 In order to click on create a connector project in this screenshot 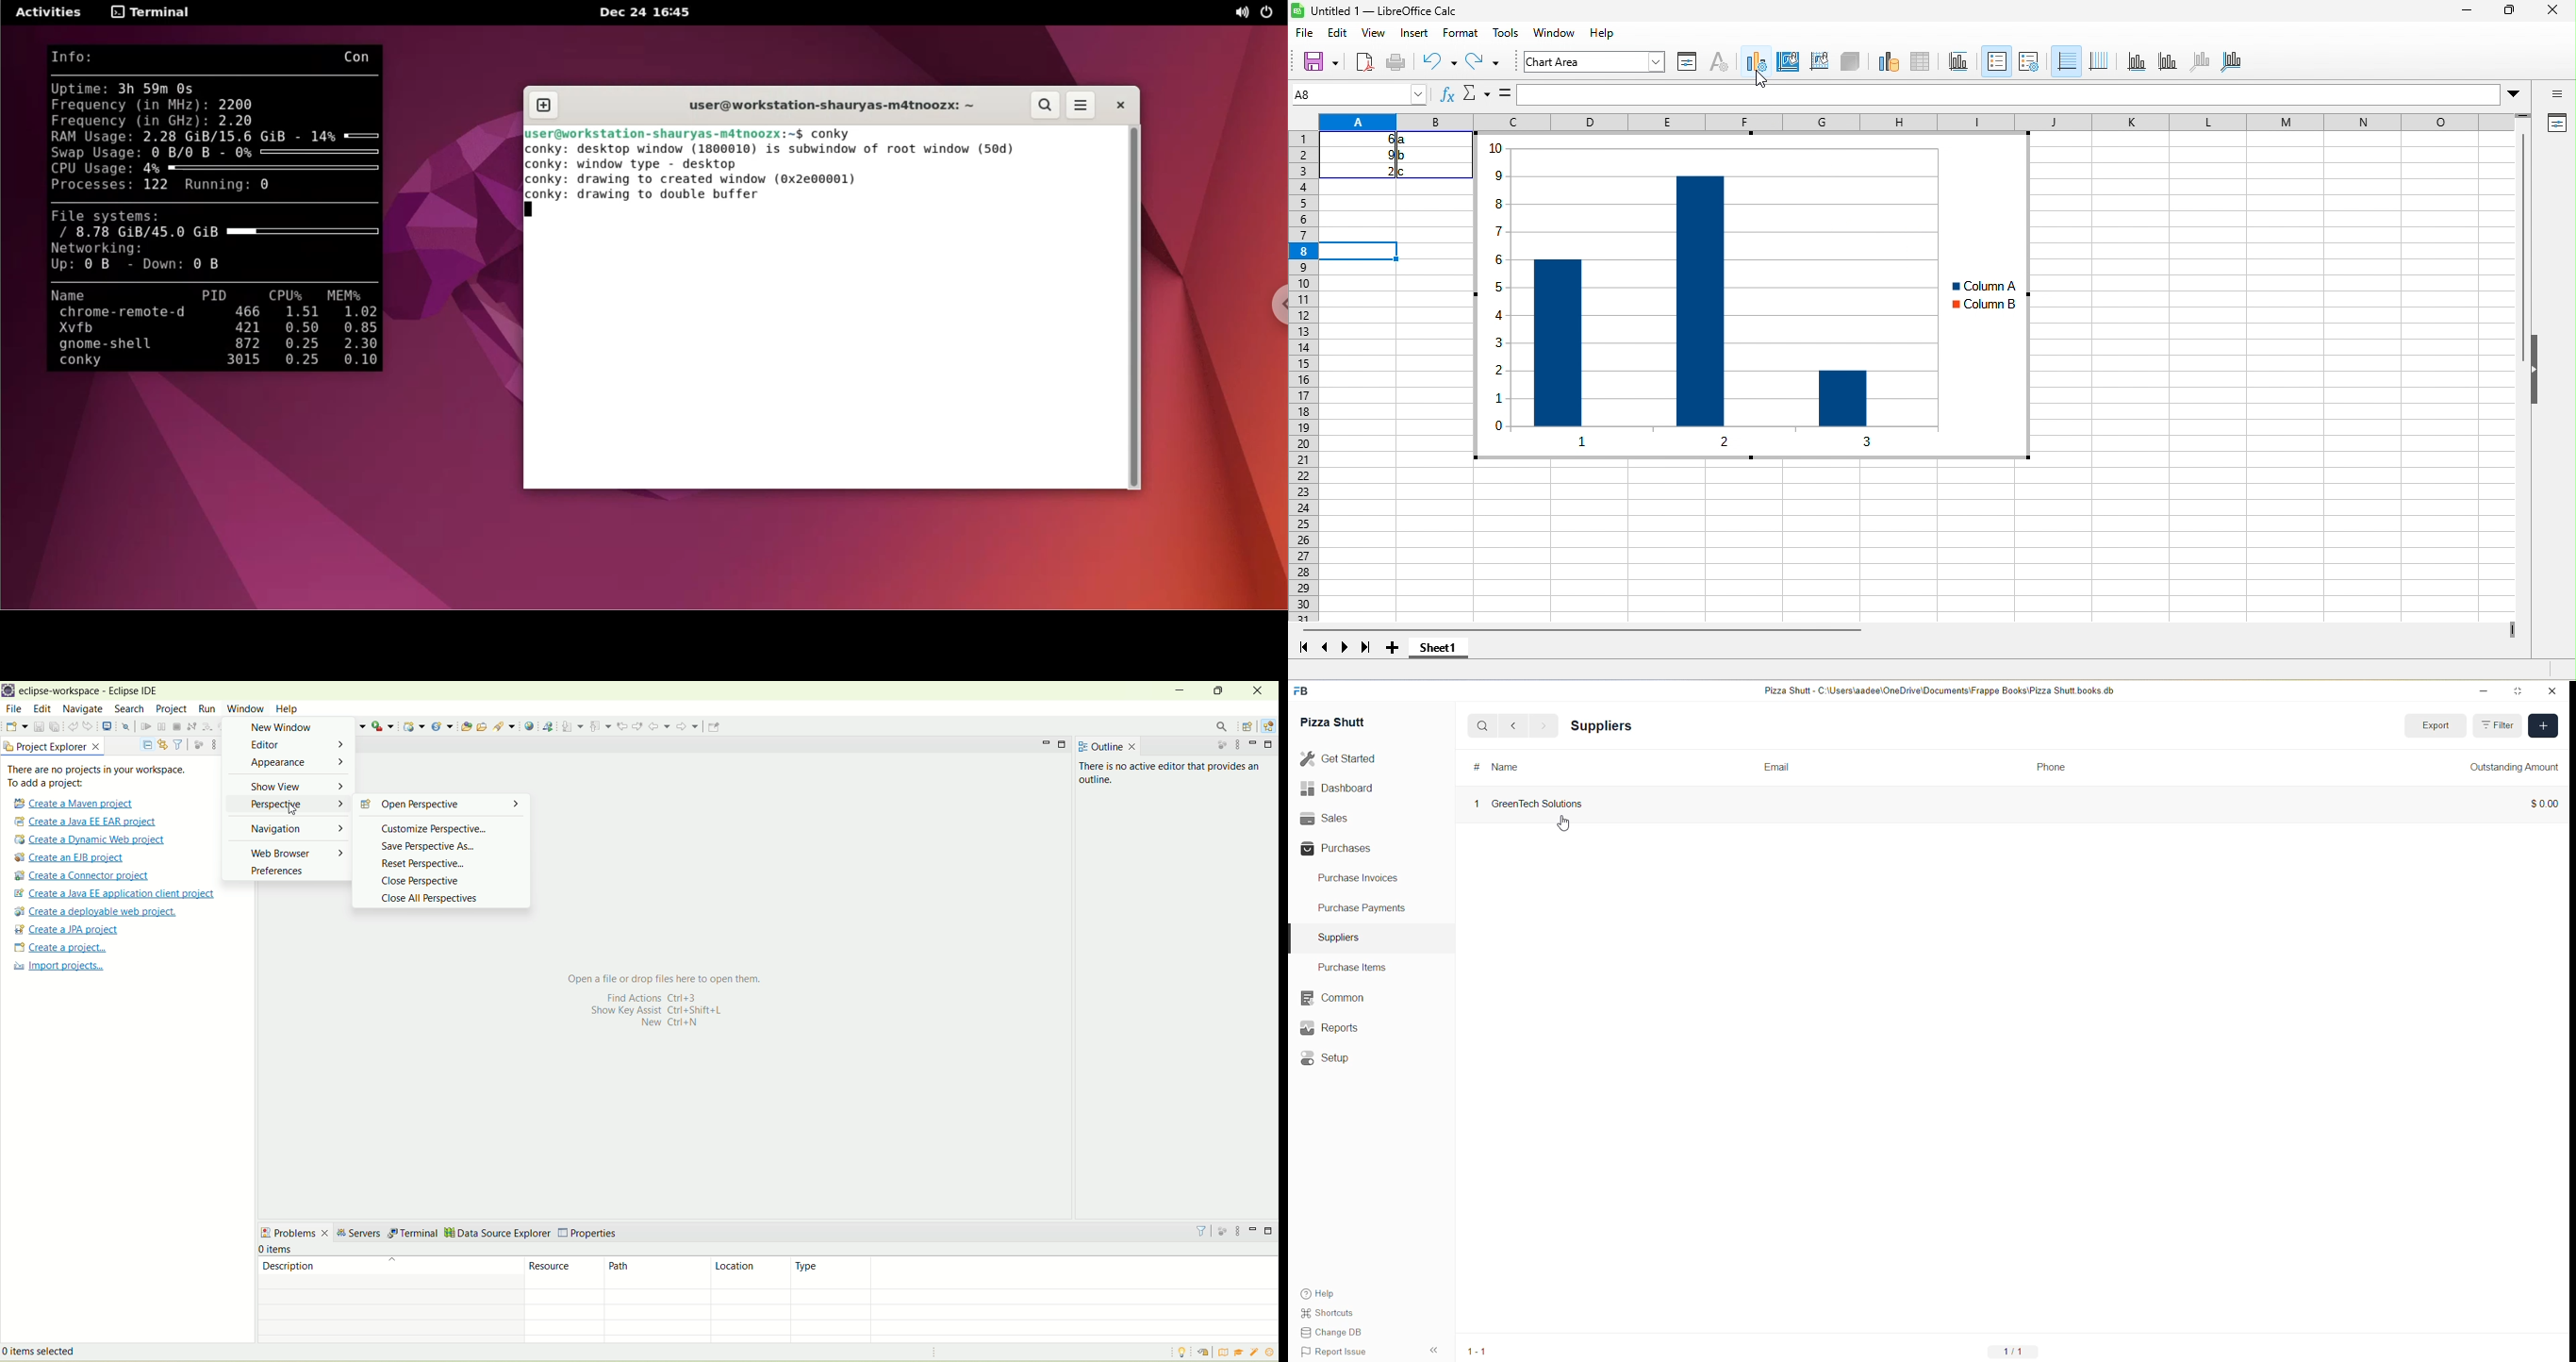, I will do `click(82, 877)`.